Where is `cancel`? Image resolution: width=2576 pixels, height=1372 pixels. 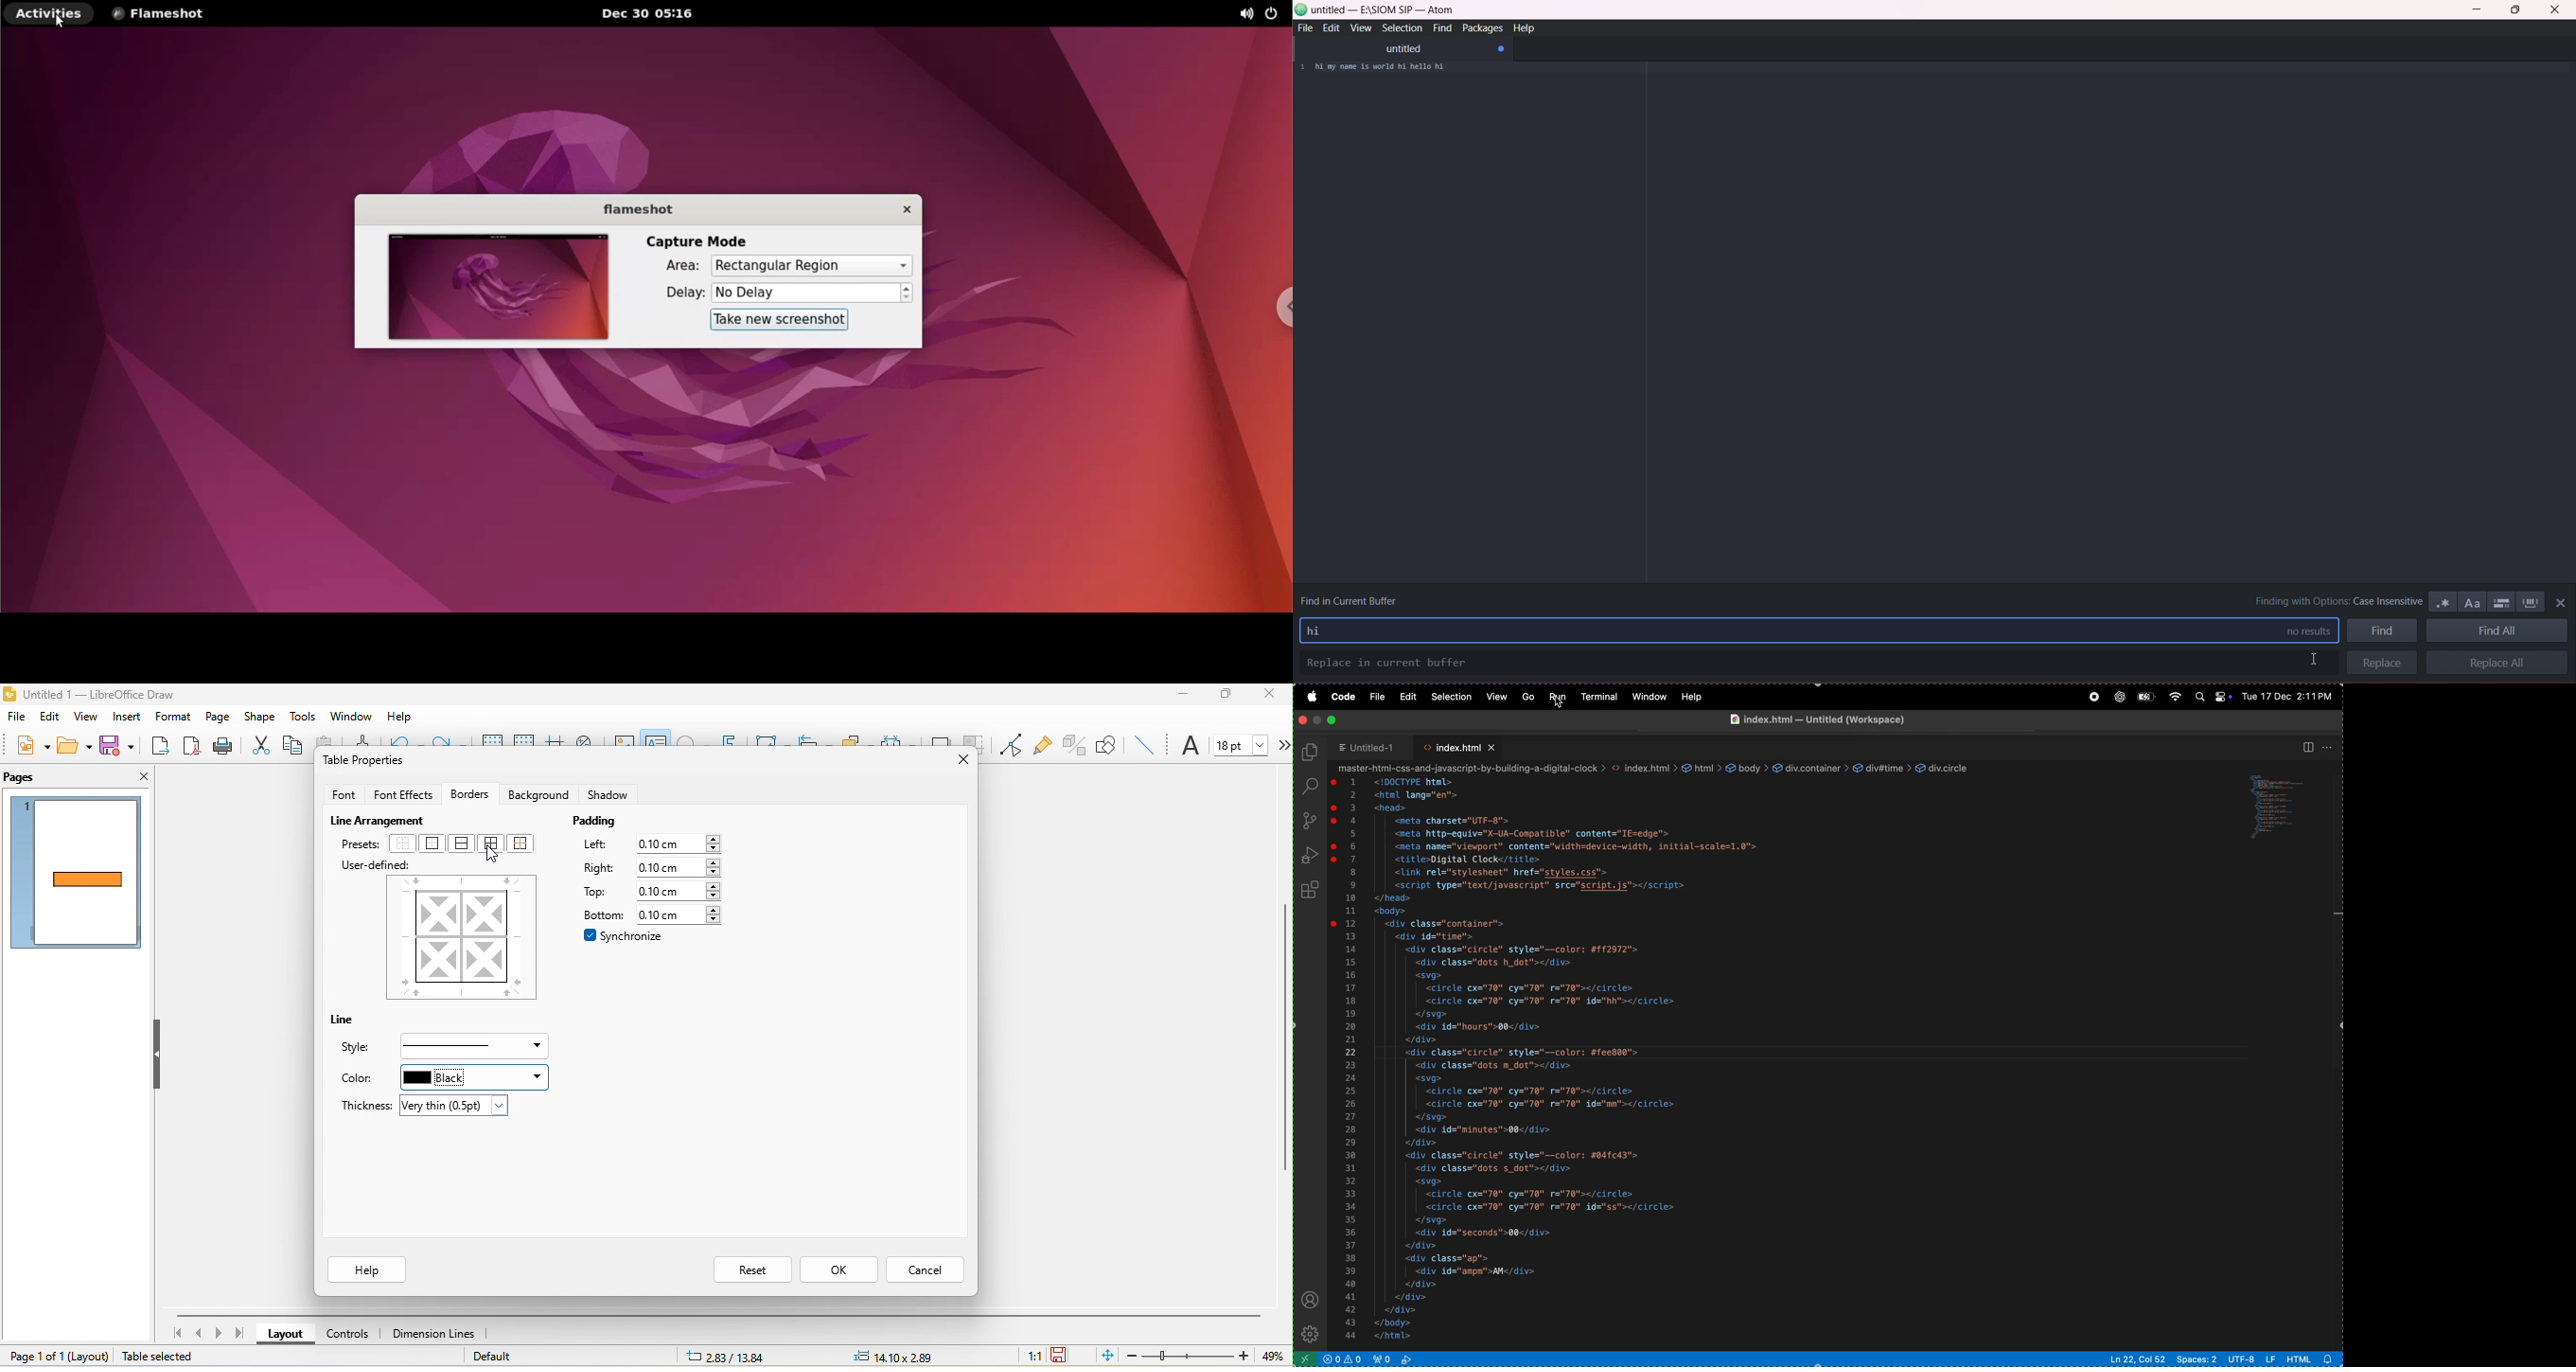 cancel is located at coordinates (927, 1269).